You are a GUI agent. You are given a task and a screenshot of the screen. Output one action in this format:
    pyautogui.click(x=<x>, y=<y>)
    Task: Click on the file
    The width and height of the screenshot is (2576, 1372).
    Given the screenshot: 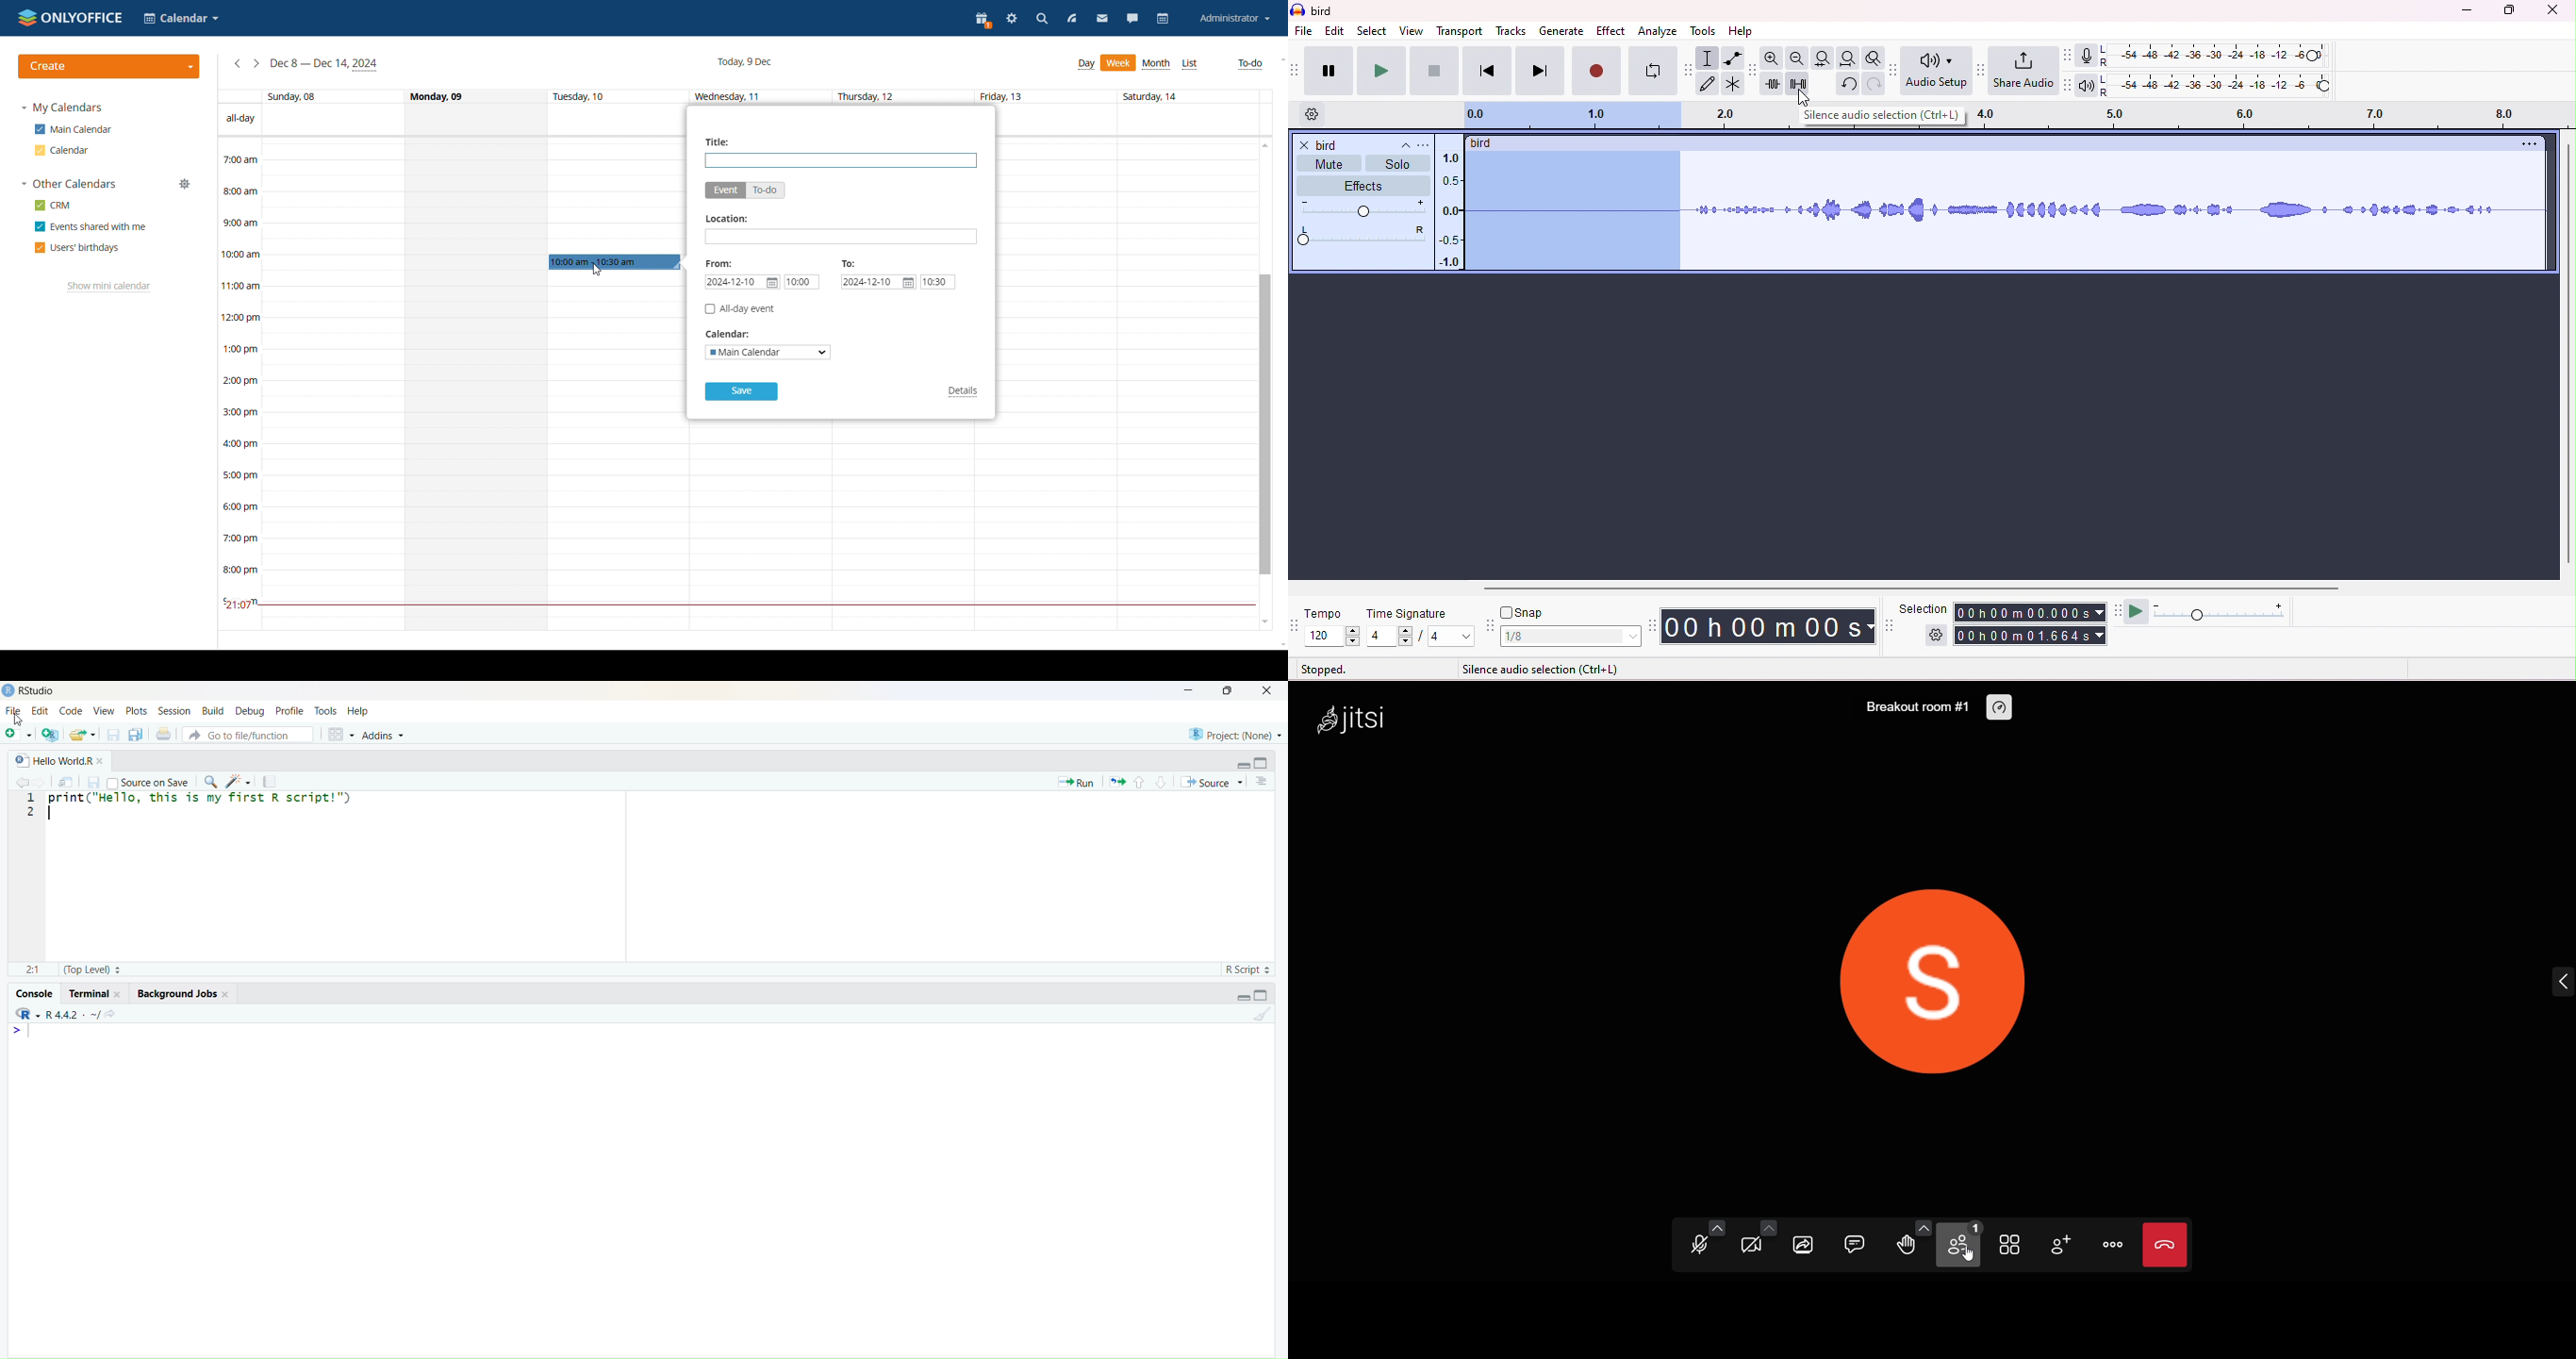 What is the action you would take?
    pyautogui.click(x=1303, y=30)
    